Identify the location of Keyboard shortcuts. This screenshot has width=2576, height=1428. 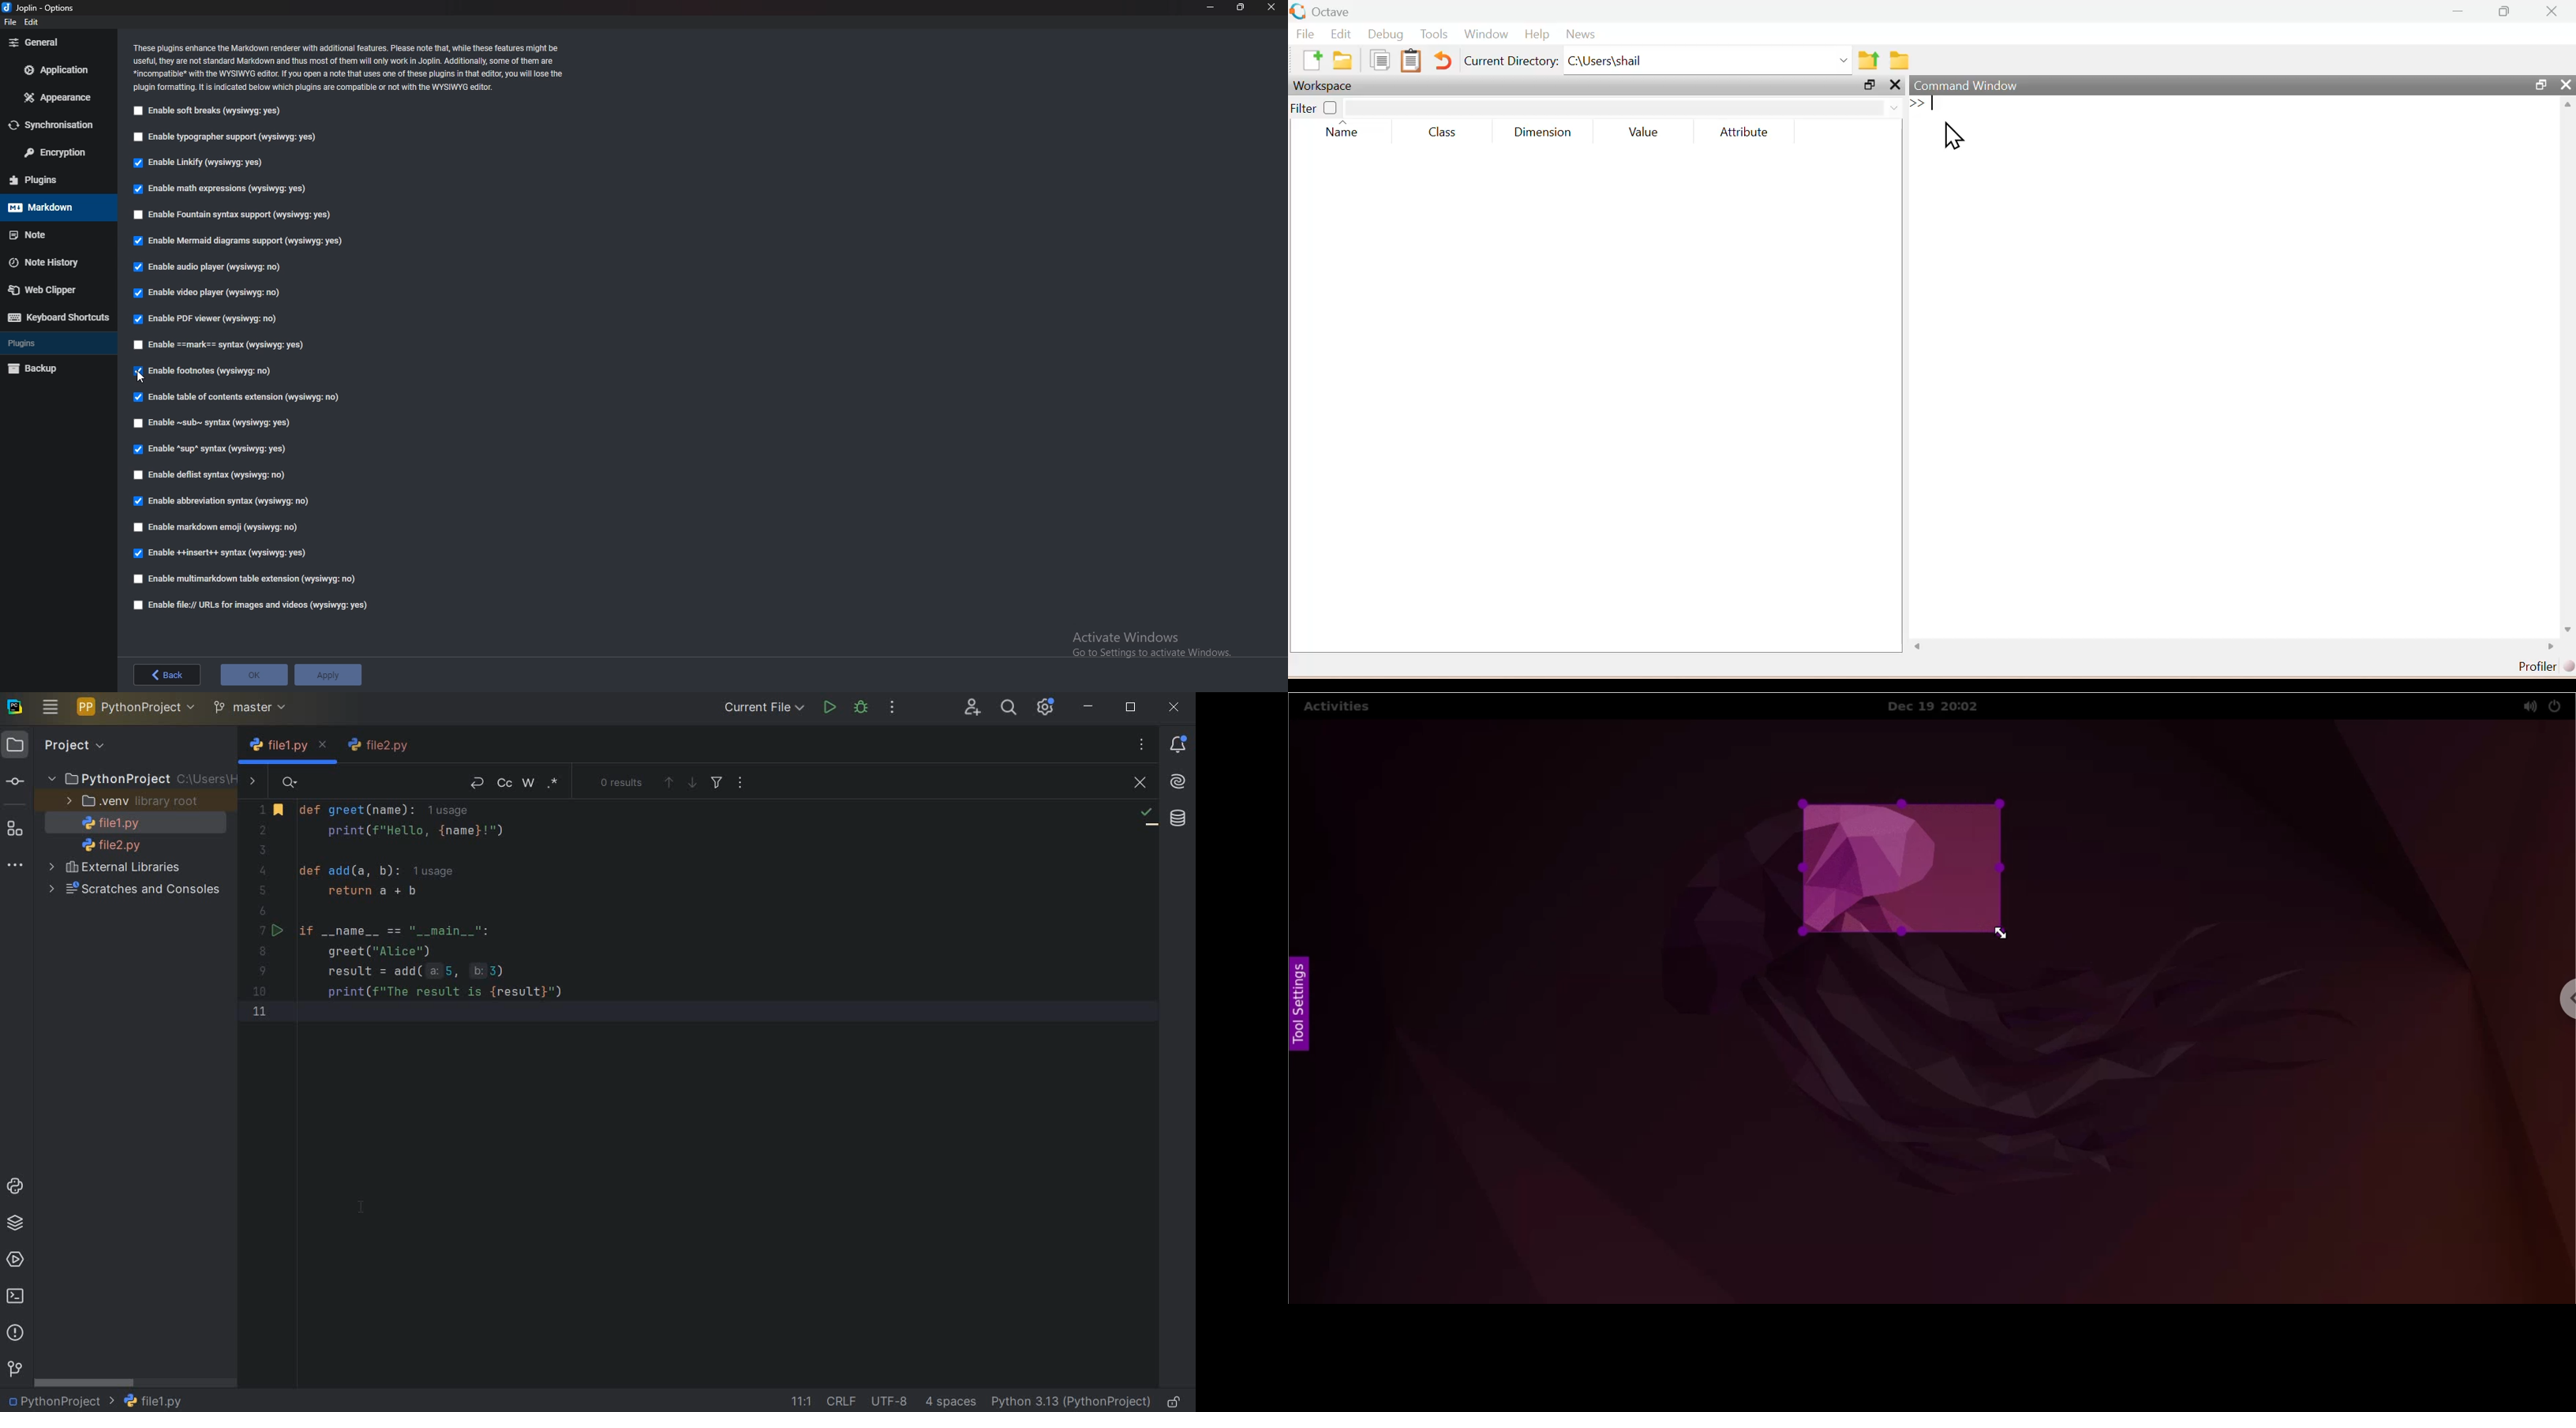
(60, 317).